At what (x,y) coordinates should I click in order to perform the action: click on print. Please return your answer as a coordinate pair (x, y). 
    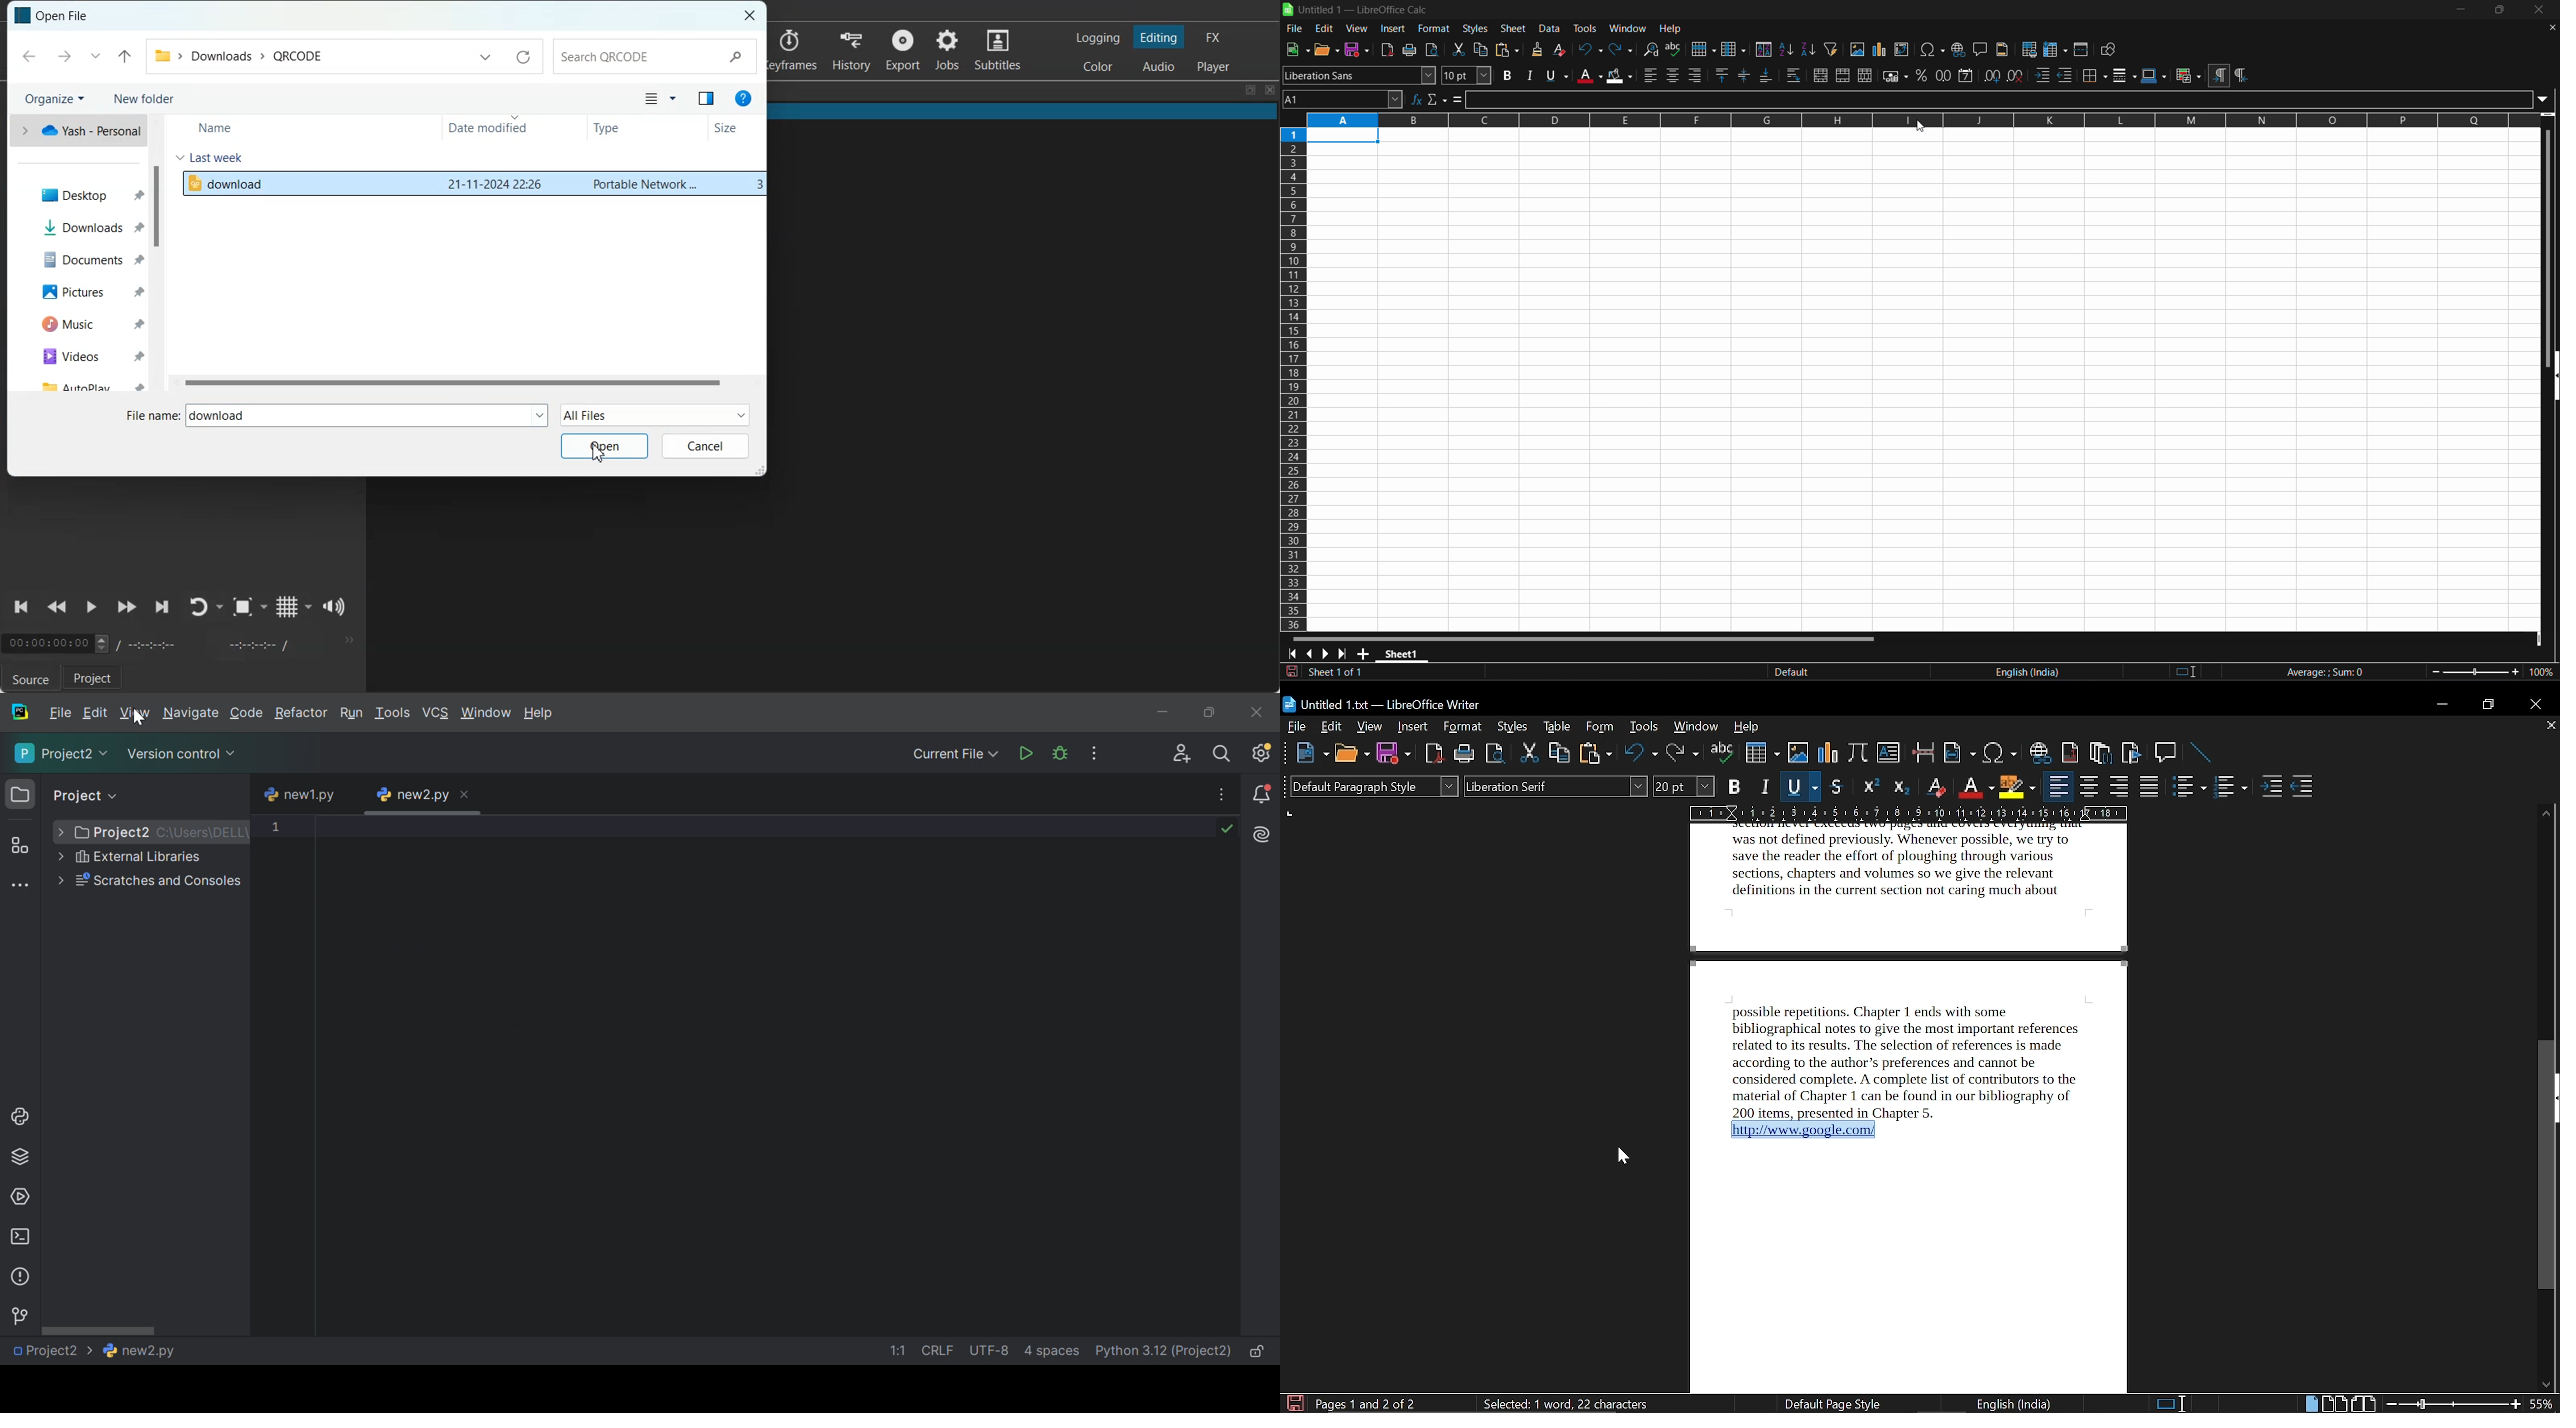
    Looking at the image, I should click on (1464, 754).